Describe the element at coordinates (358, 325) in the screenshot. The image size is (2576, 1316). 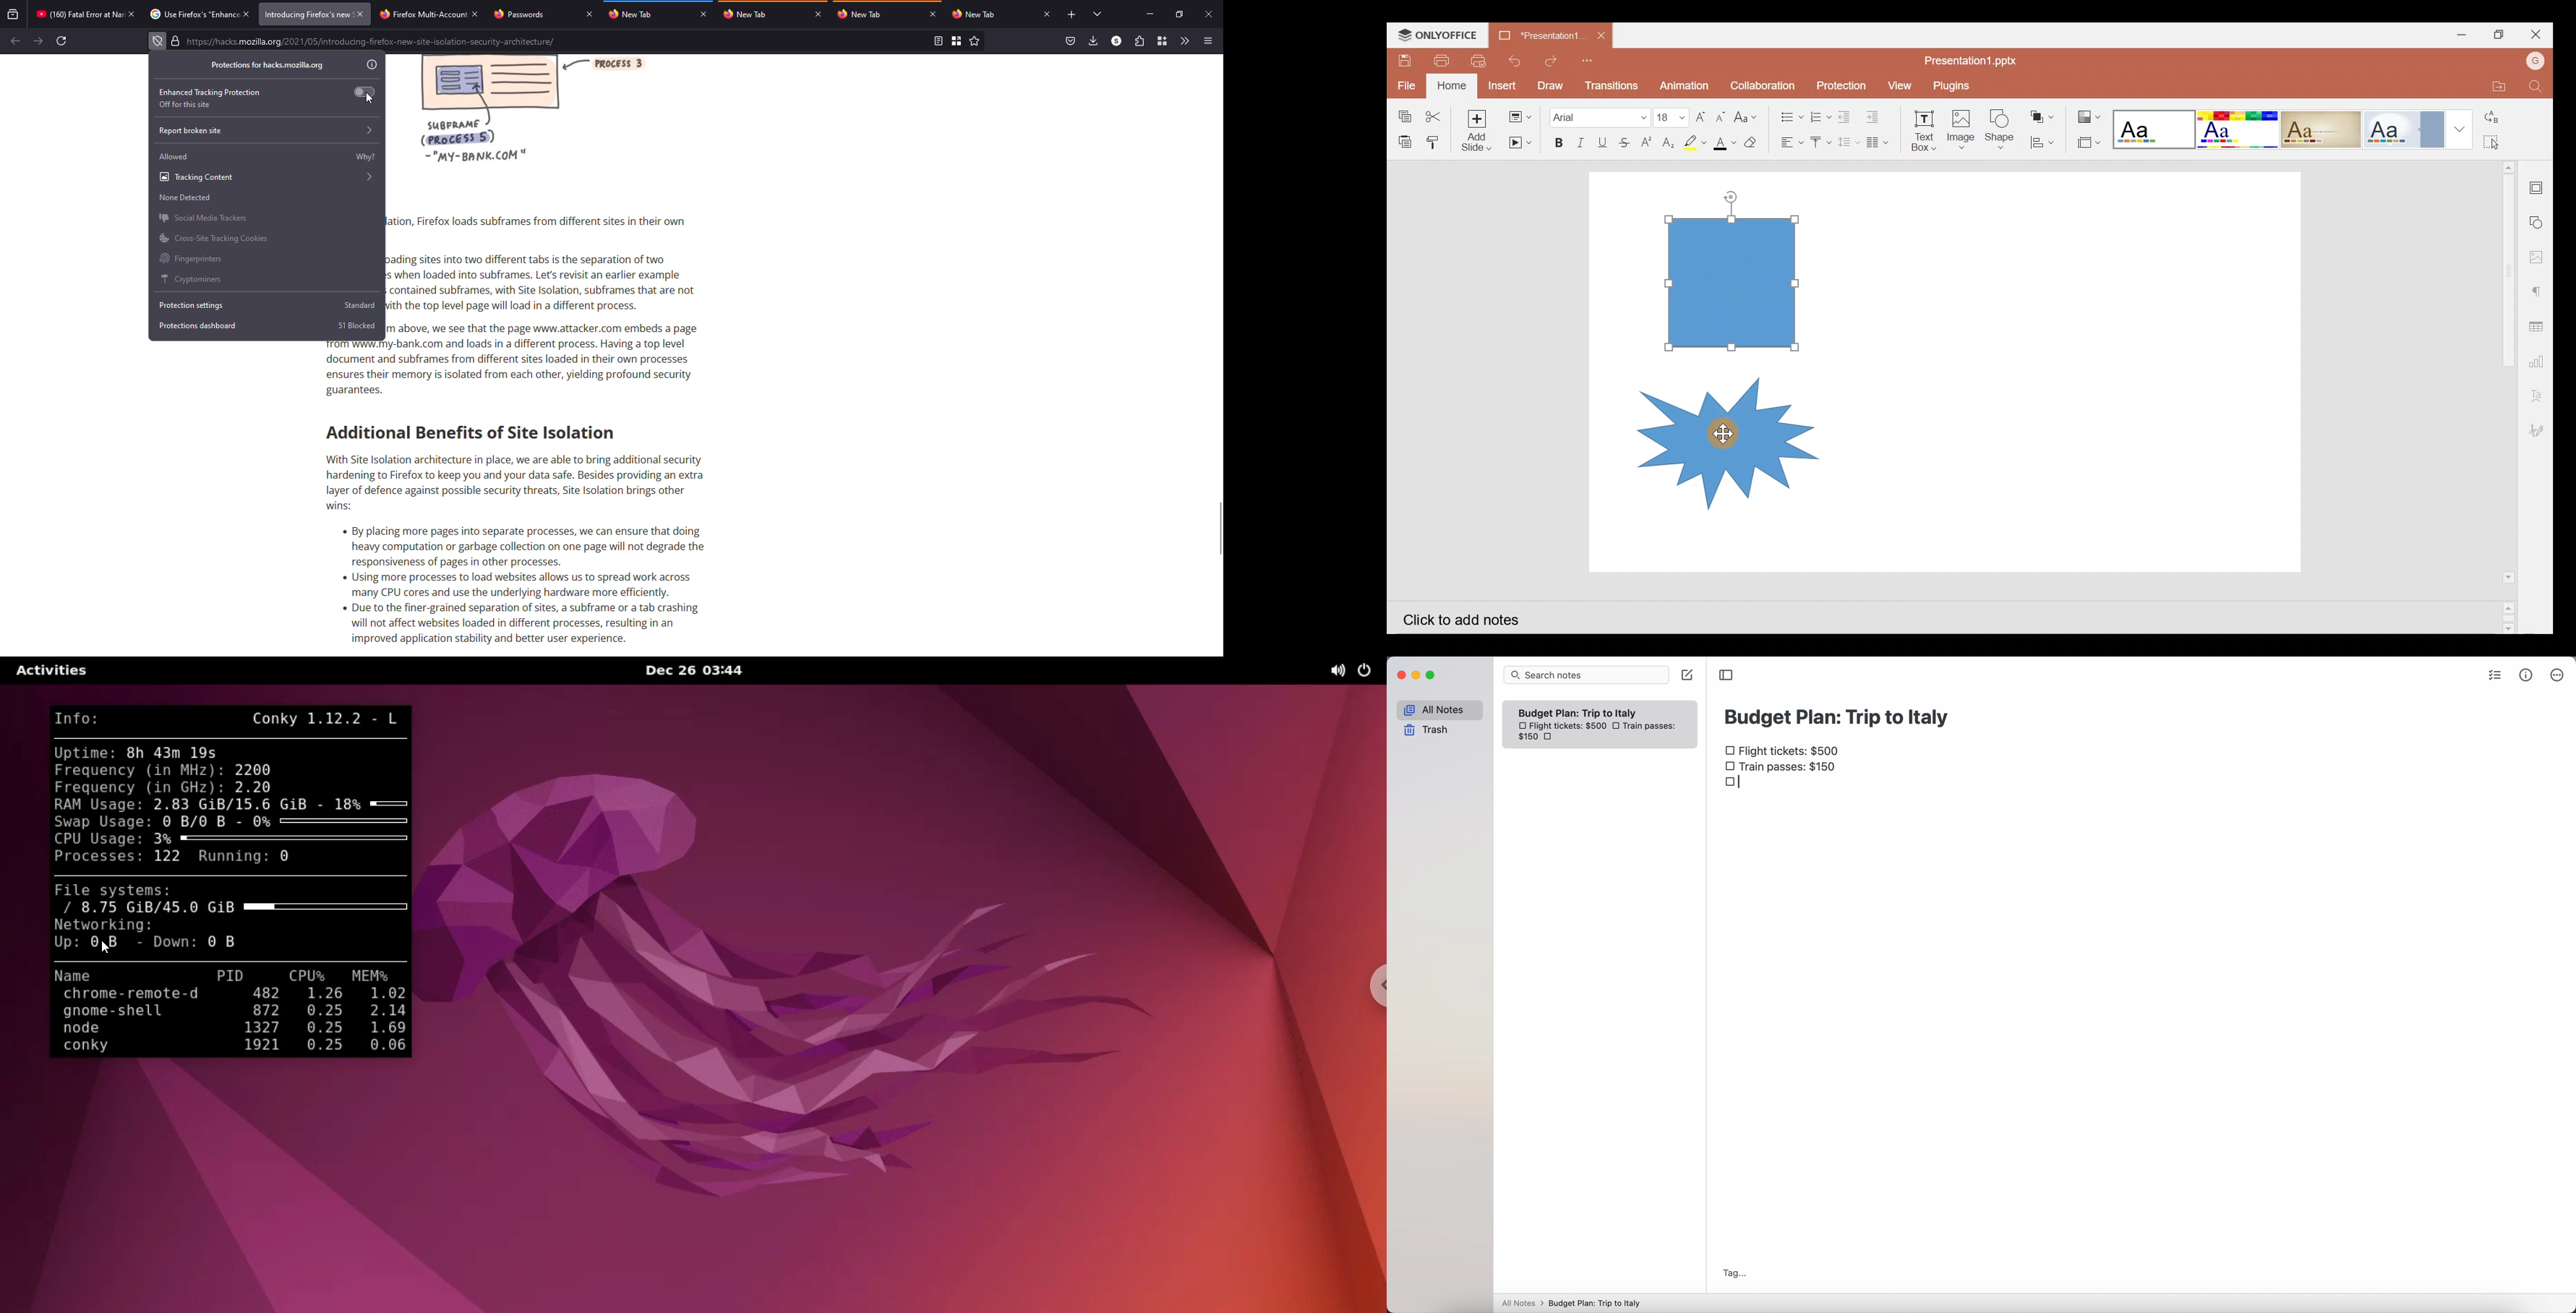
I see `51 blocked` at that location.